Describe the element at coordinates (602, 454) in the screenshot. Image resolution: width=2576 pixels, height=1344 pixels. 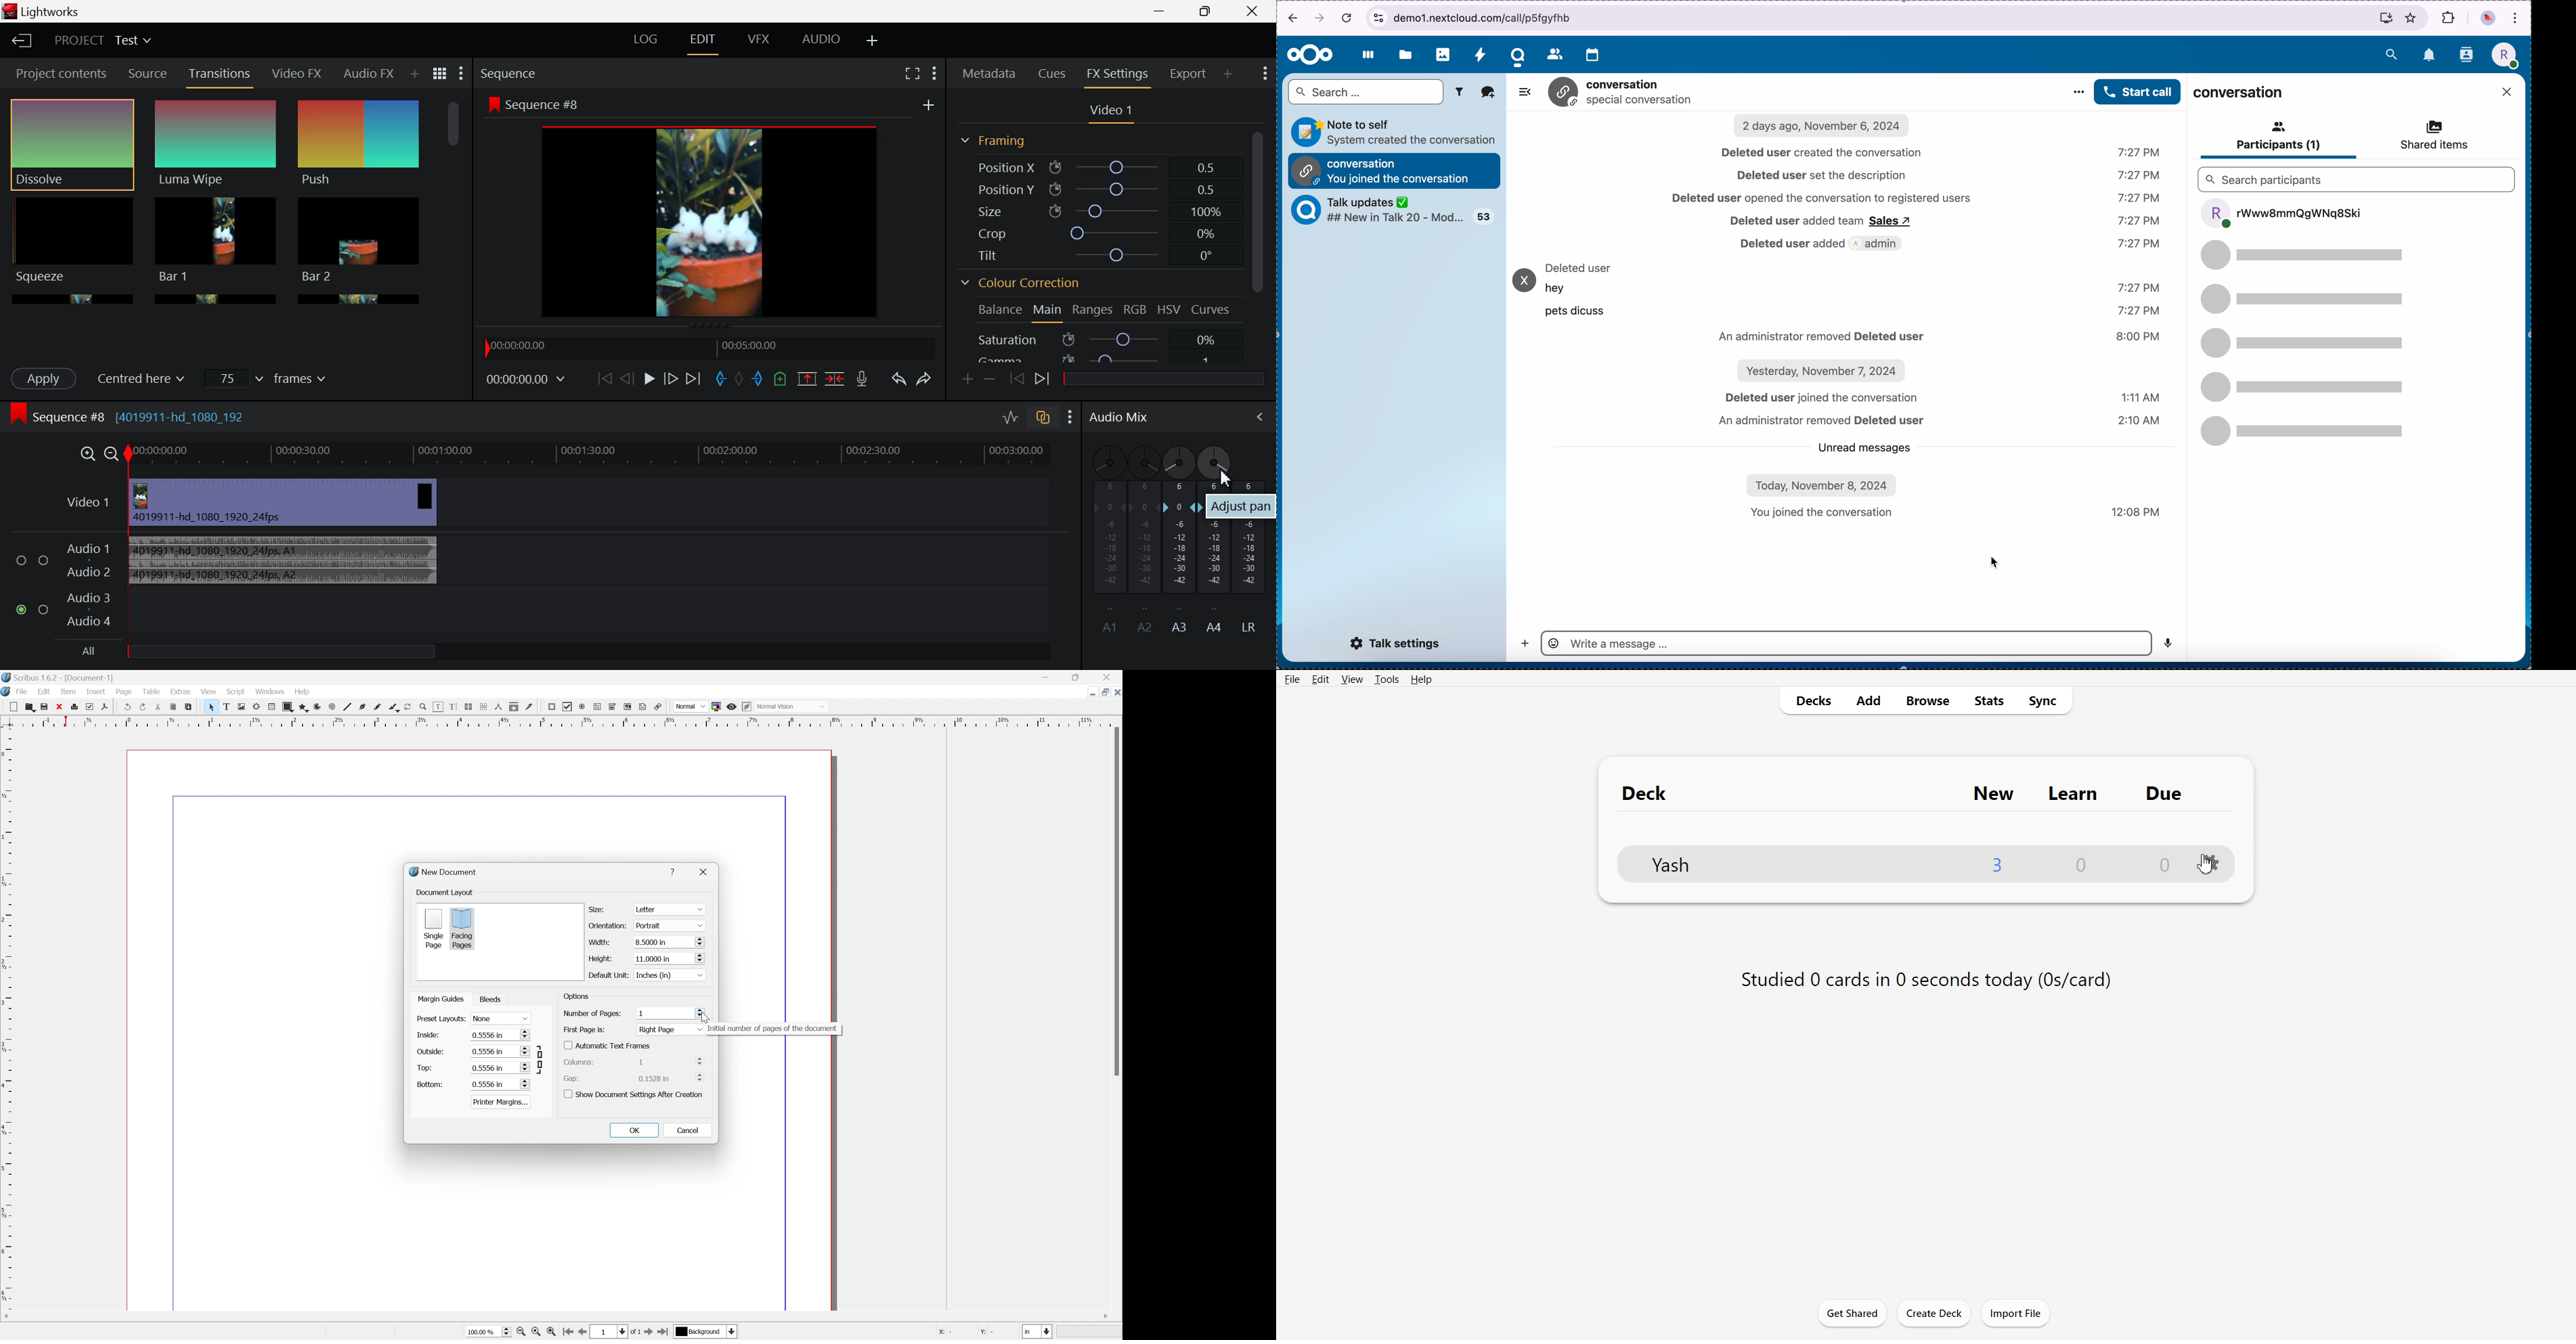
I see `Timeline Track` at that location.